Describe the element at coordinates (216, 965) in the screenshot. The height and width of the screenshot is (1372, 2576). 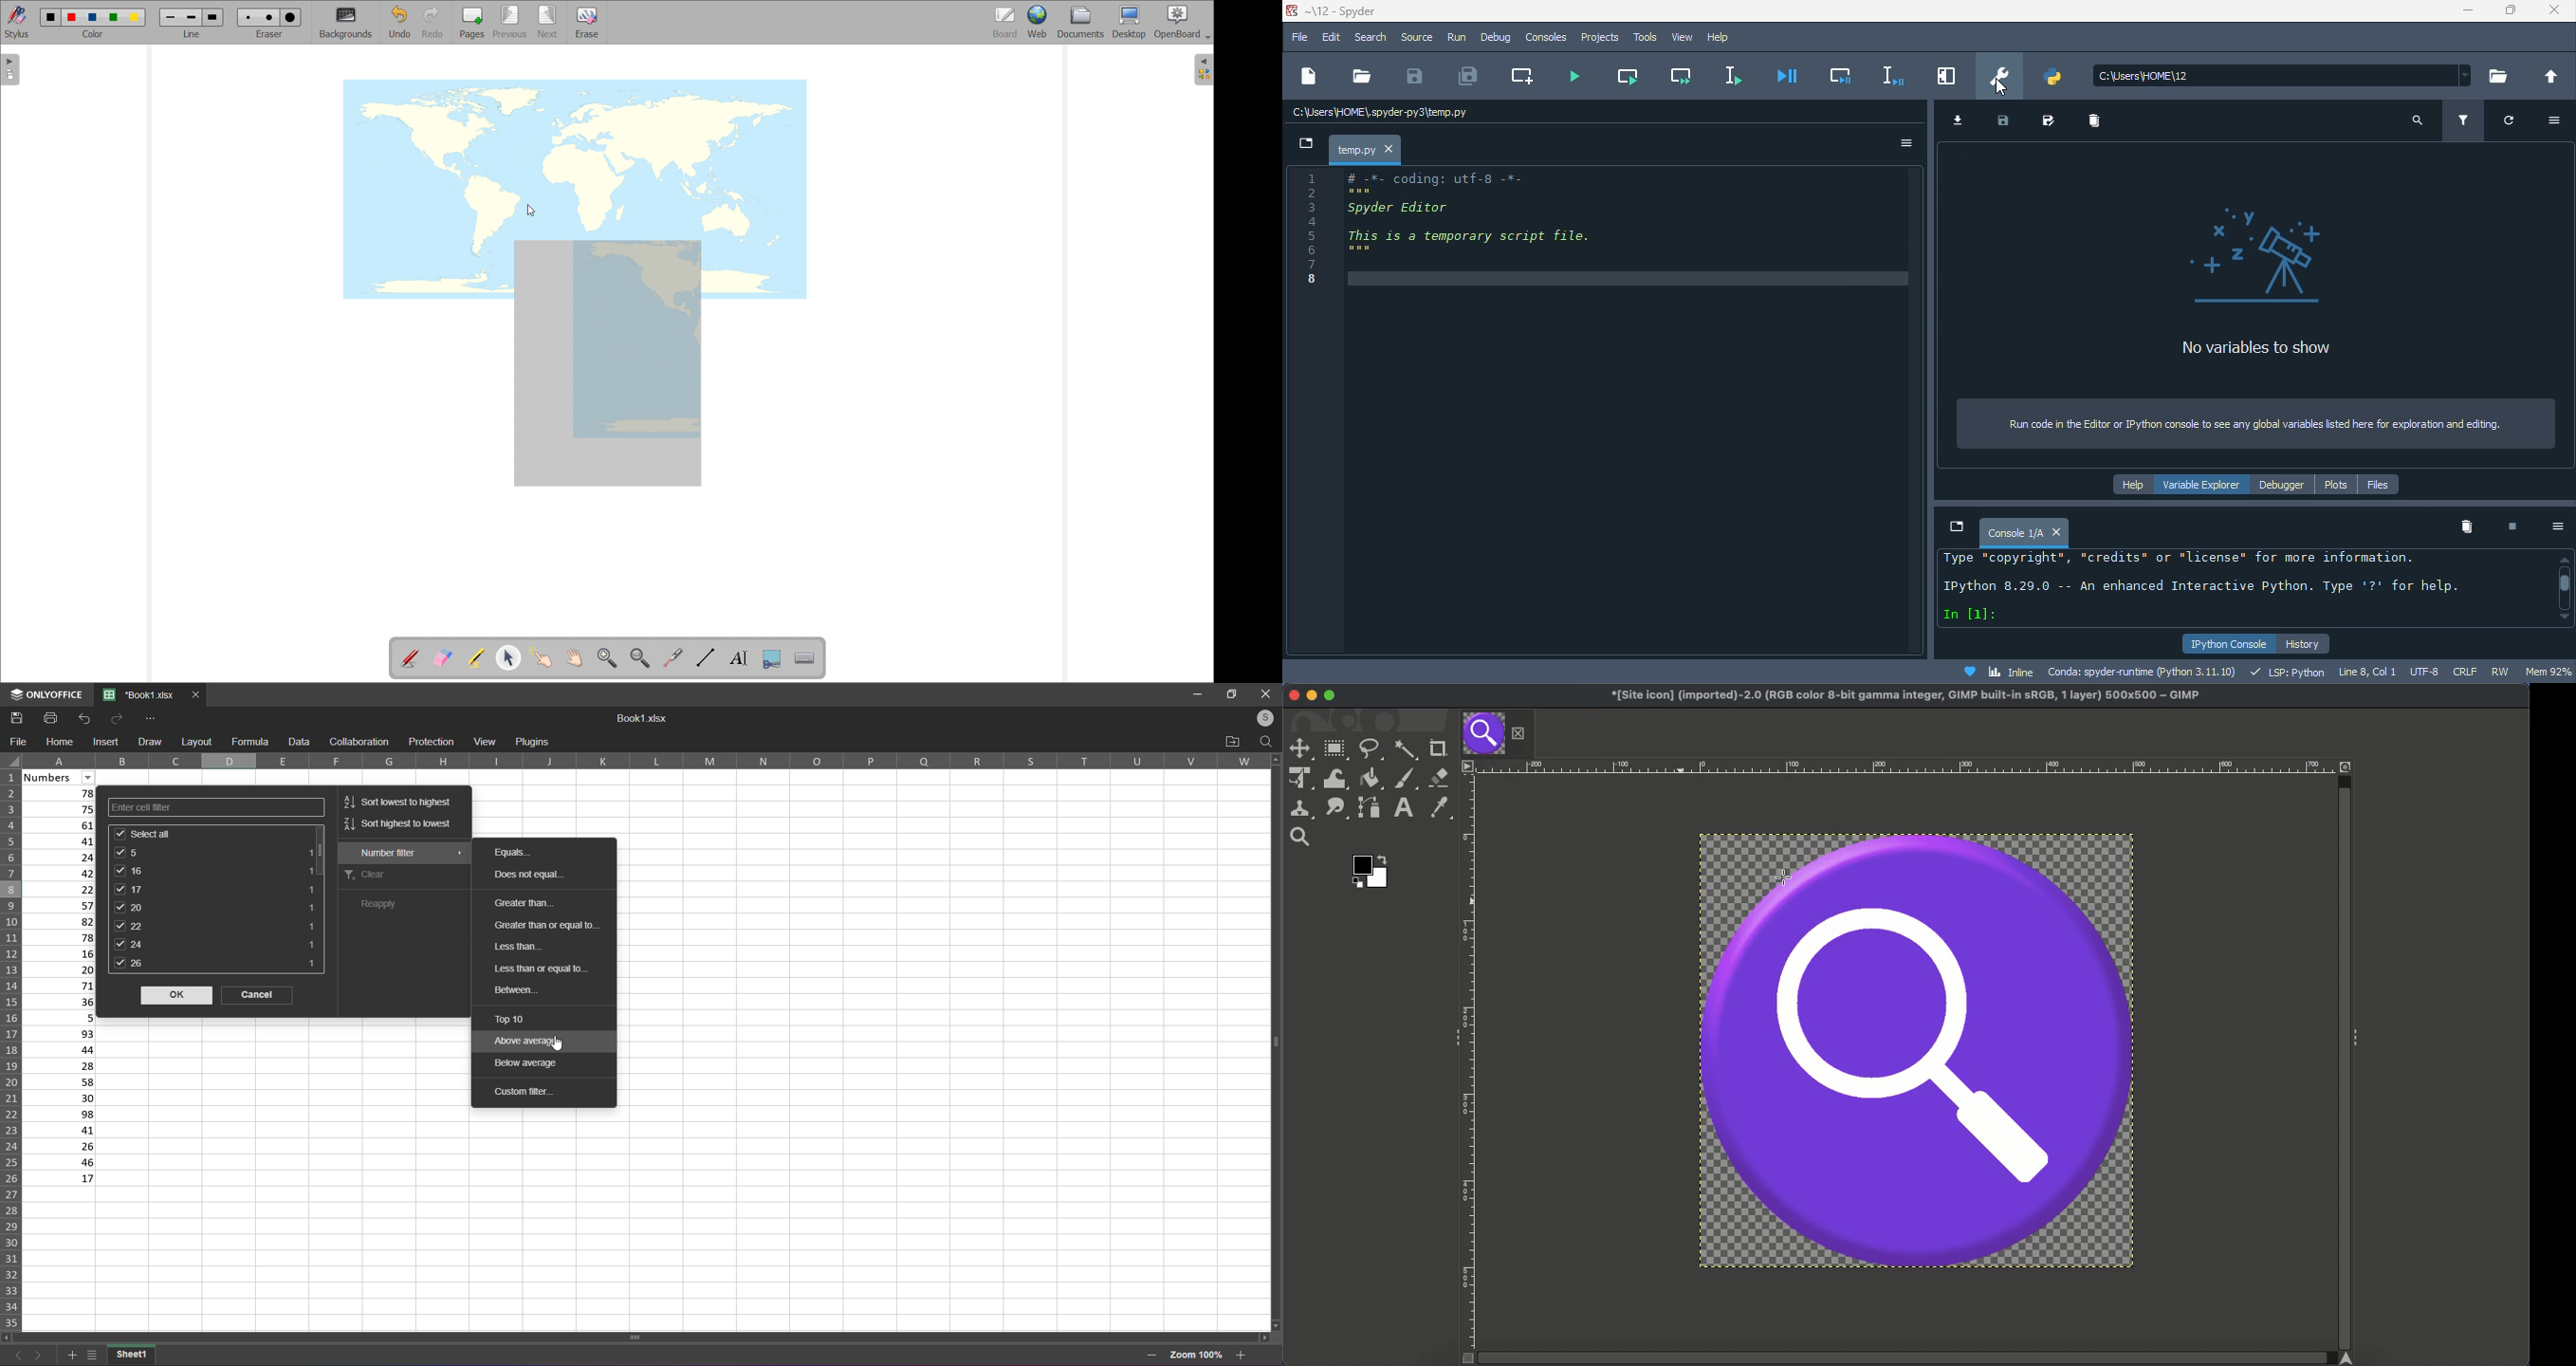
I see `26` at that location.